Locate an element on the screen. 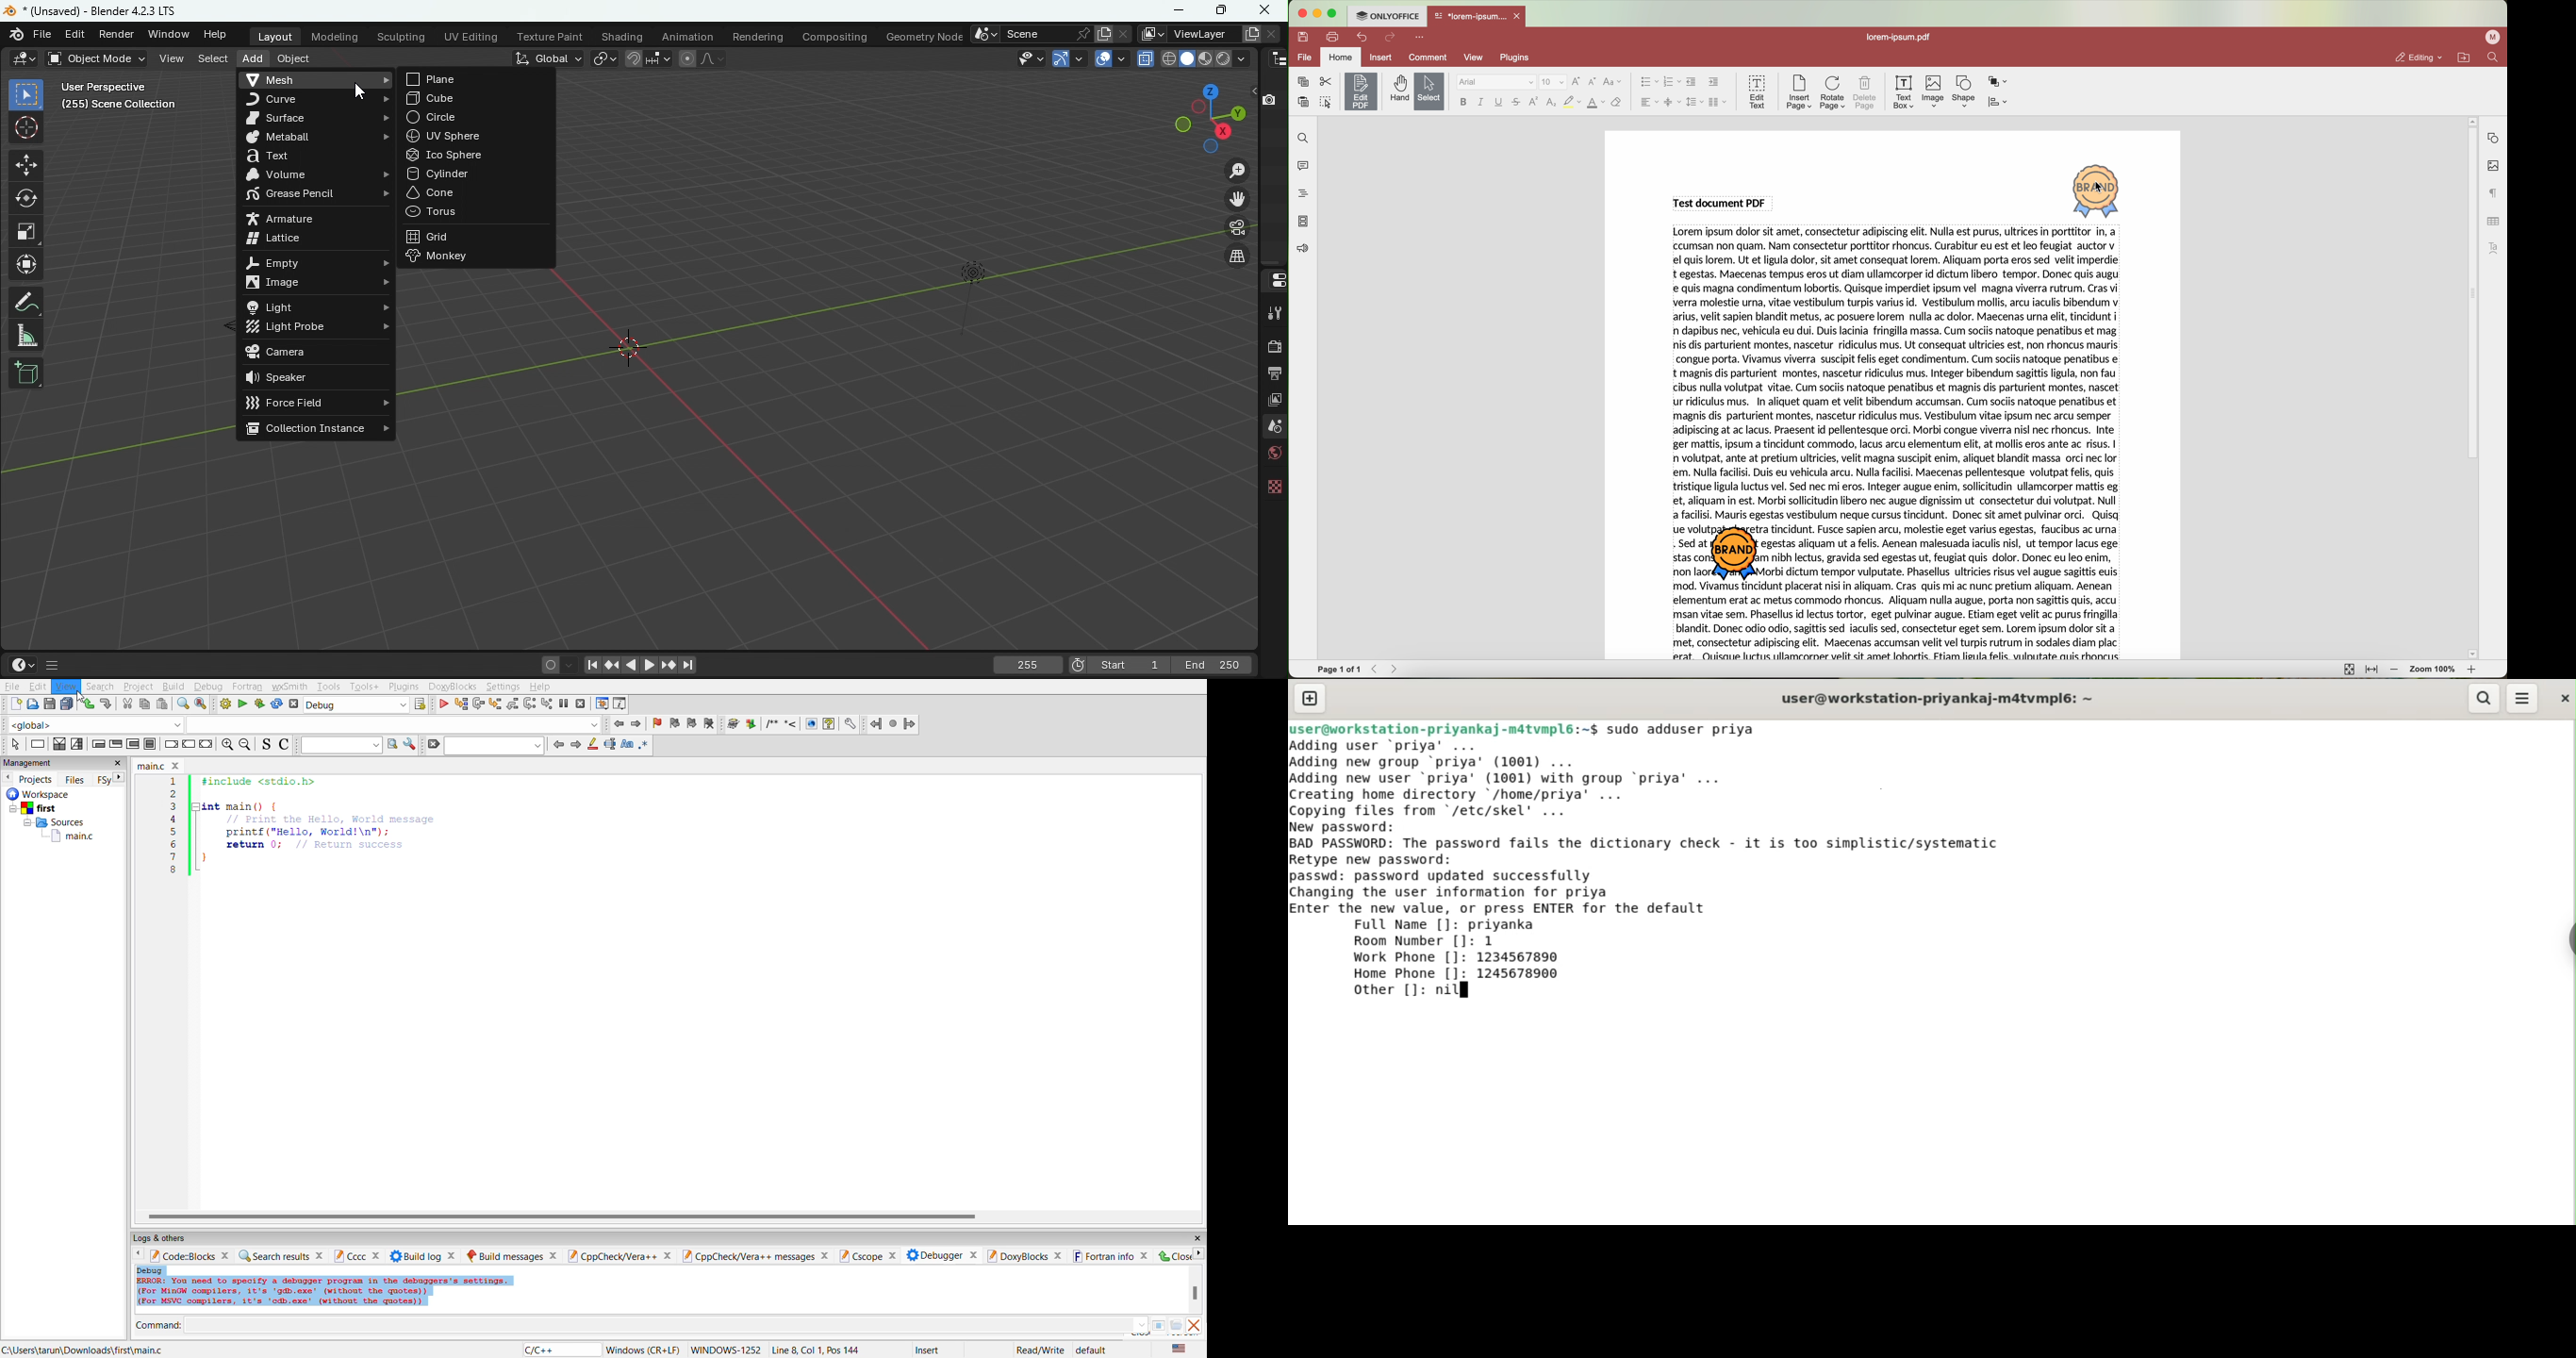 This screenshot has height=1372, width=2576. insert page is located at coordinates (1798, 92).